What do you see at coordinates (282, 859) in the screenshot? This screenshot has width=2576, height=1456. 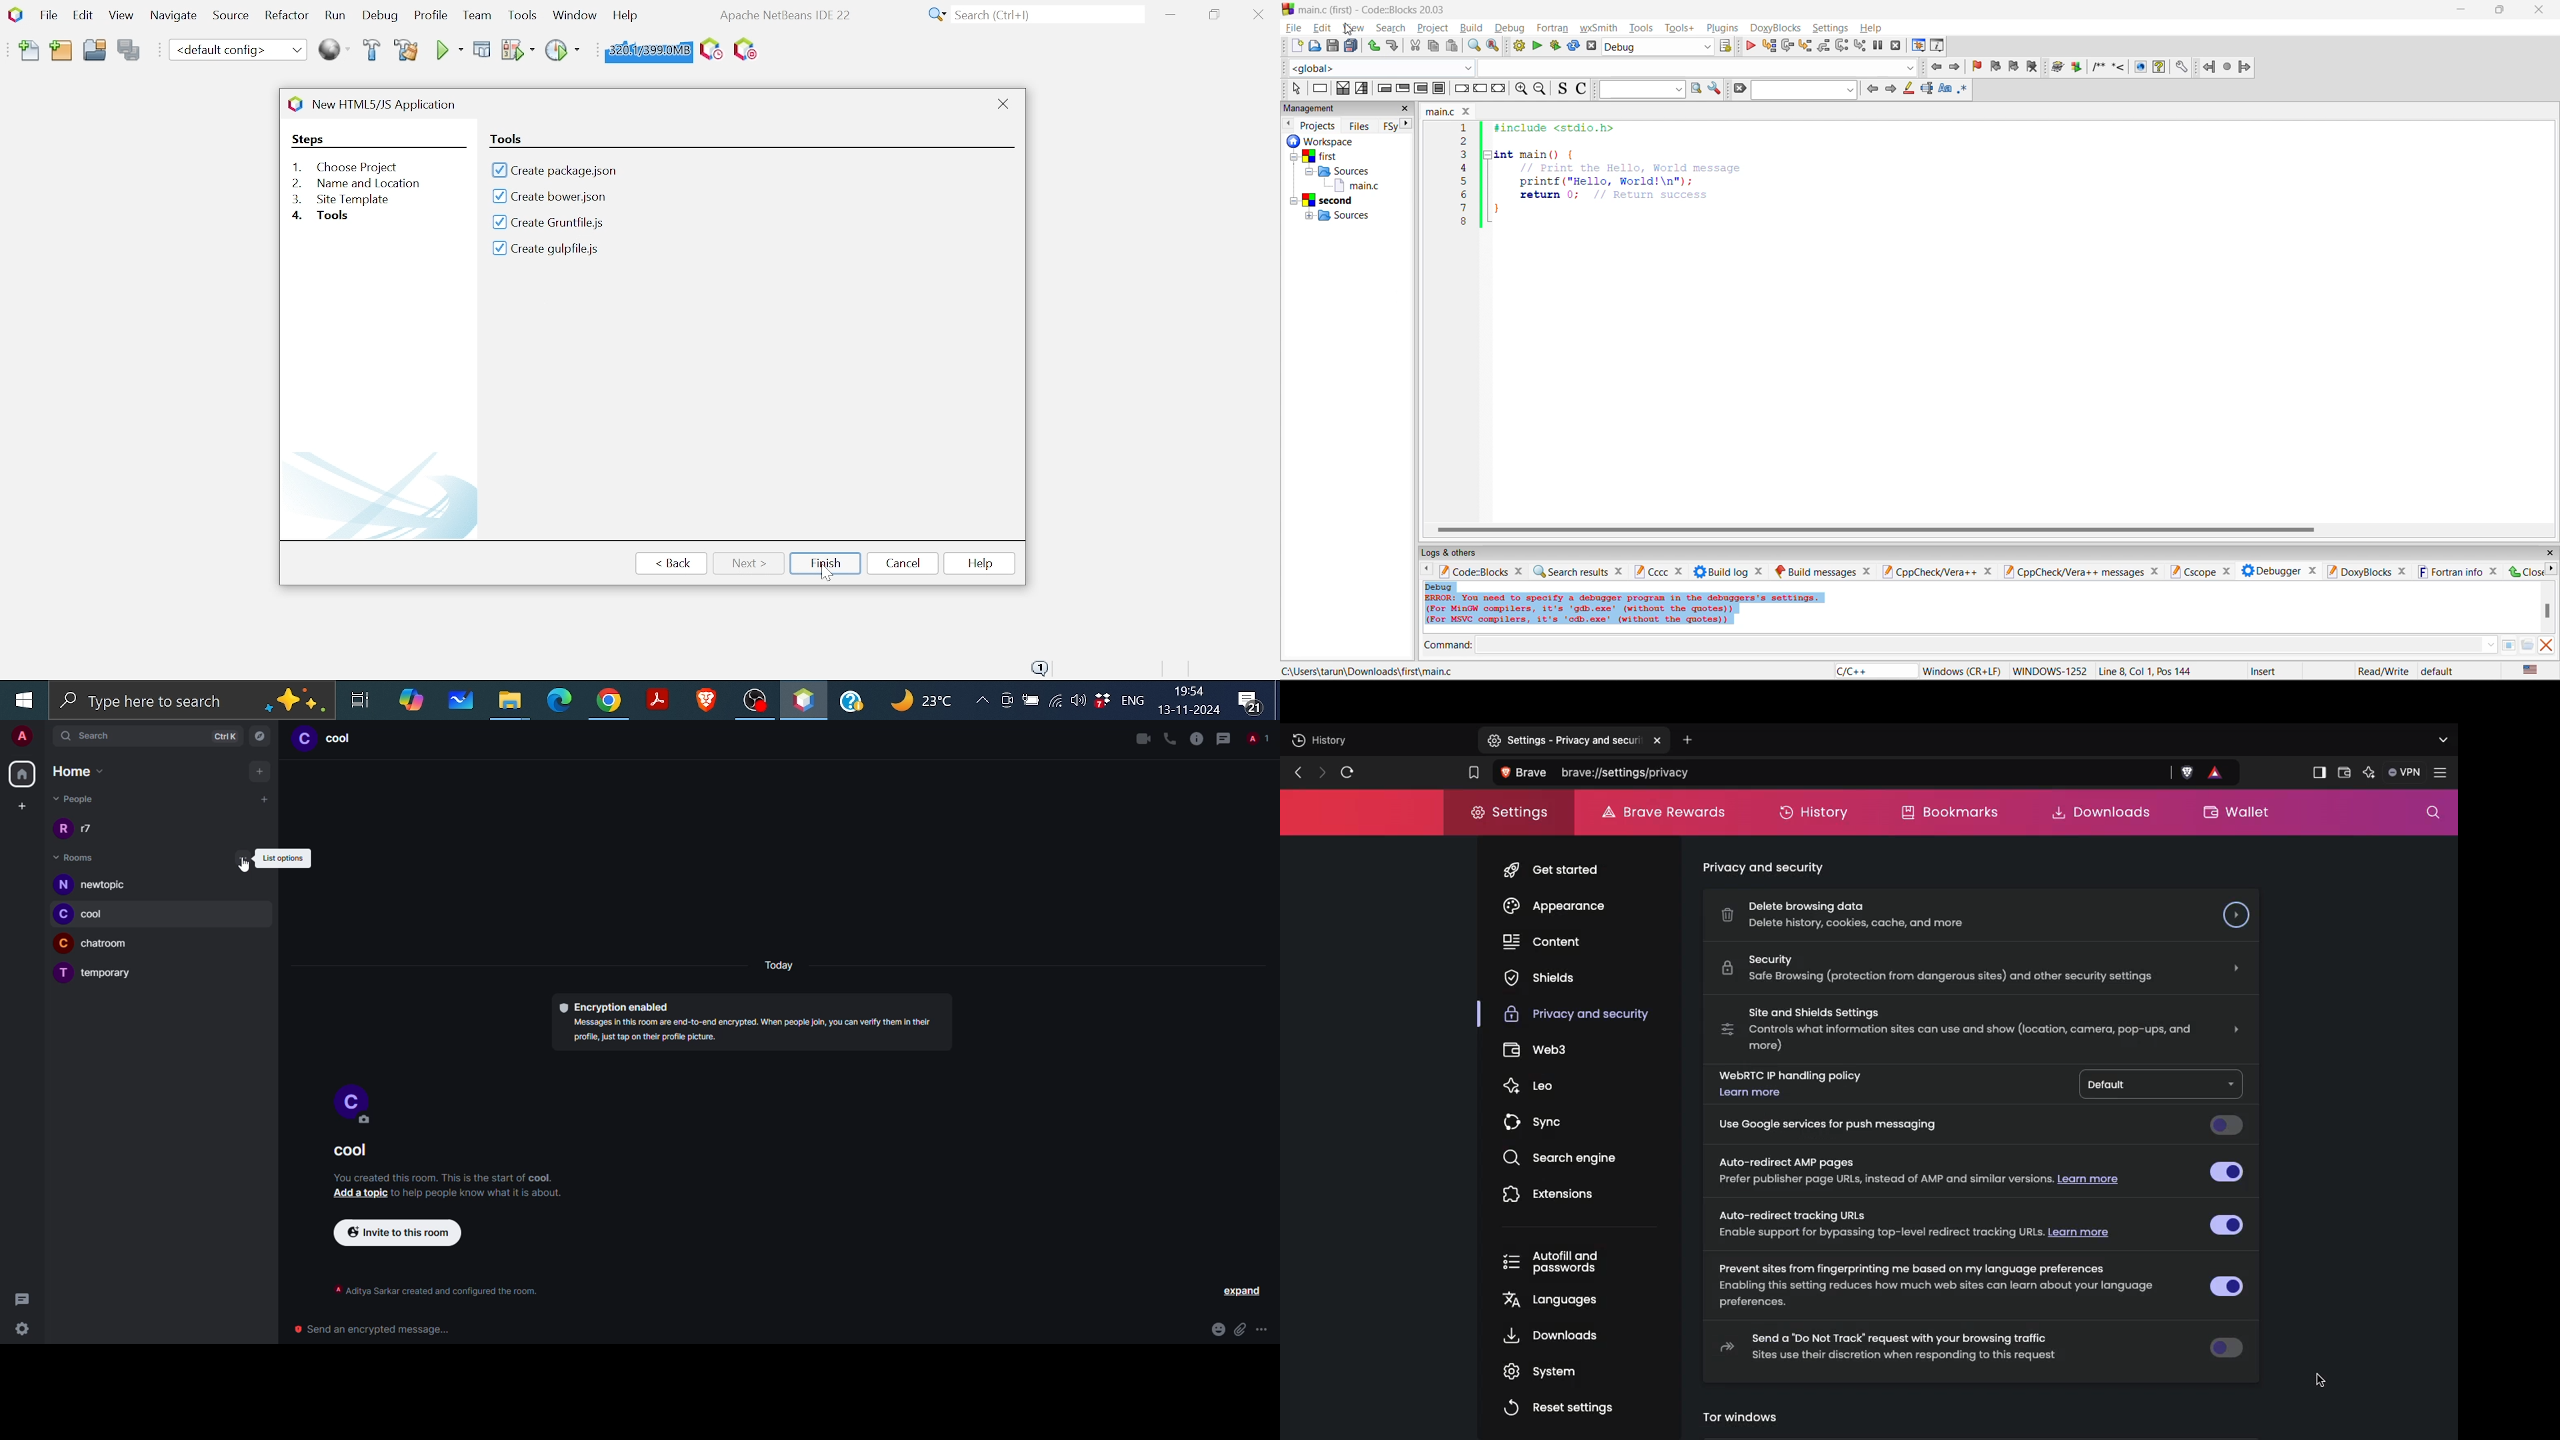 I see `list options` at bounding box center [282, 859].